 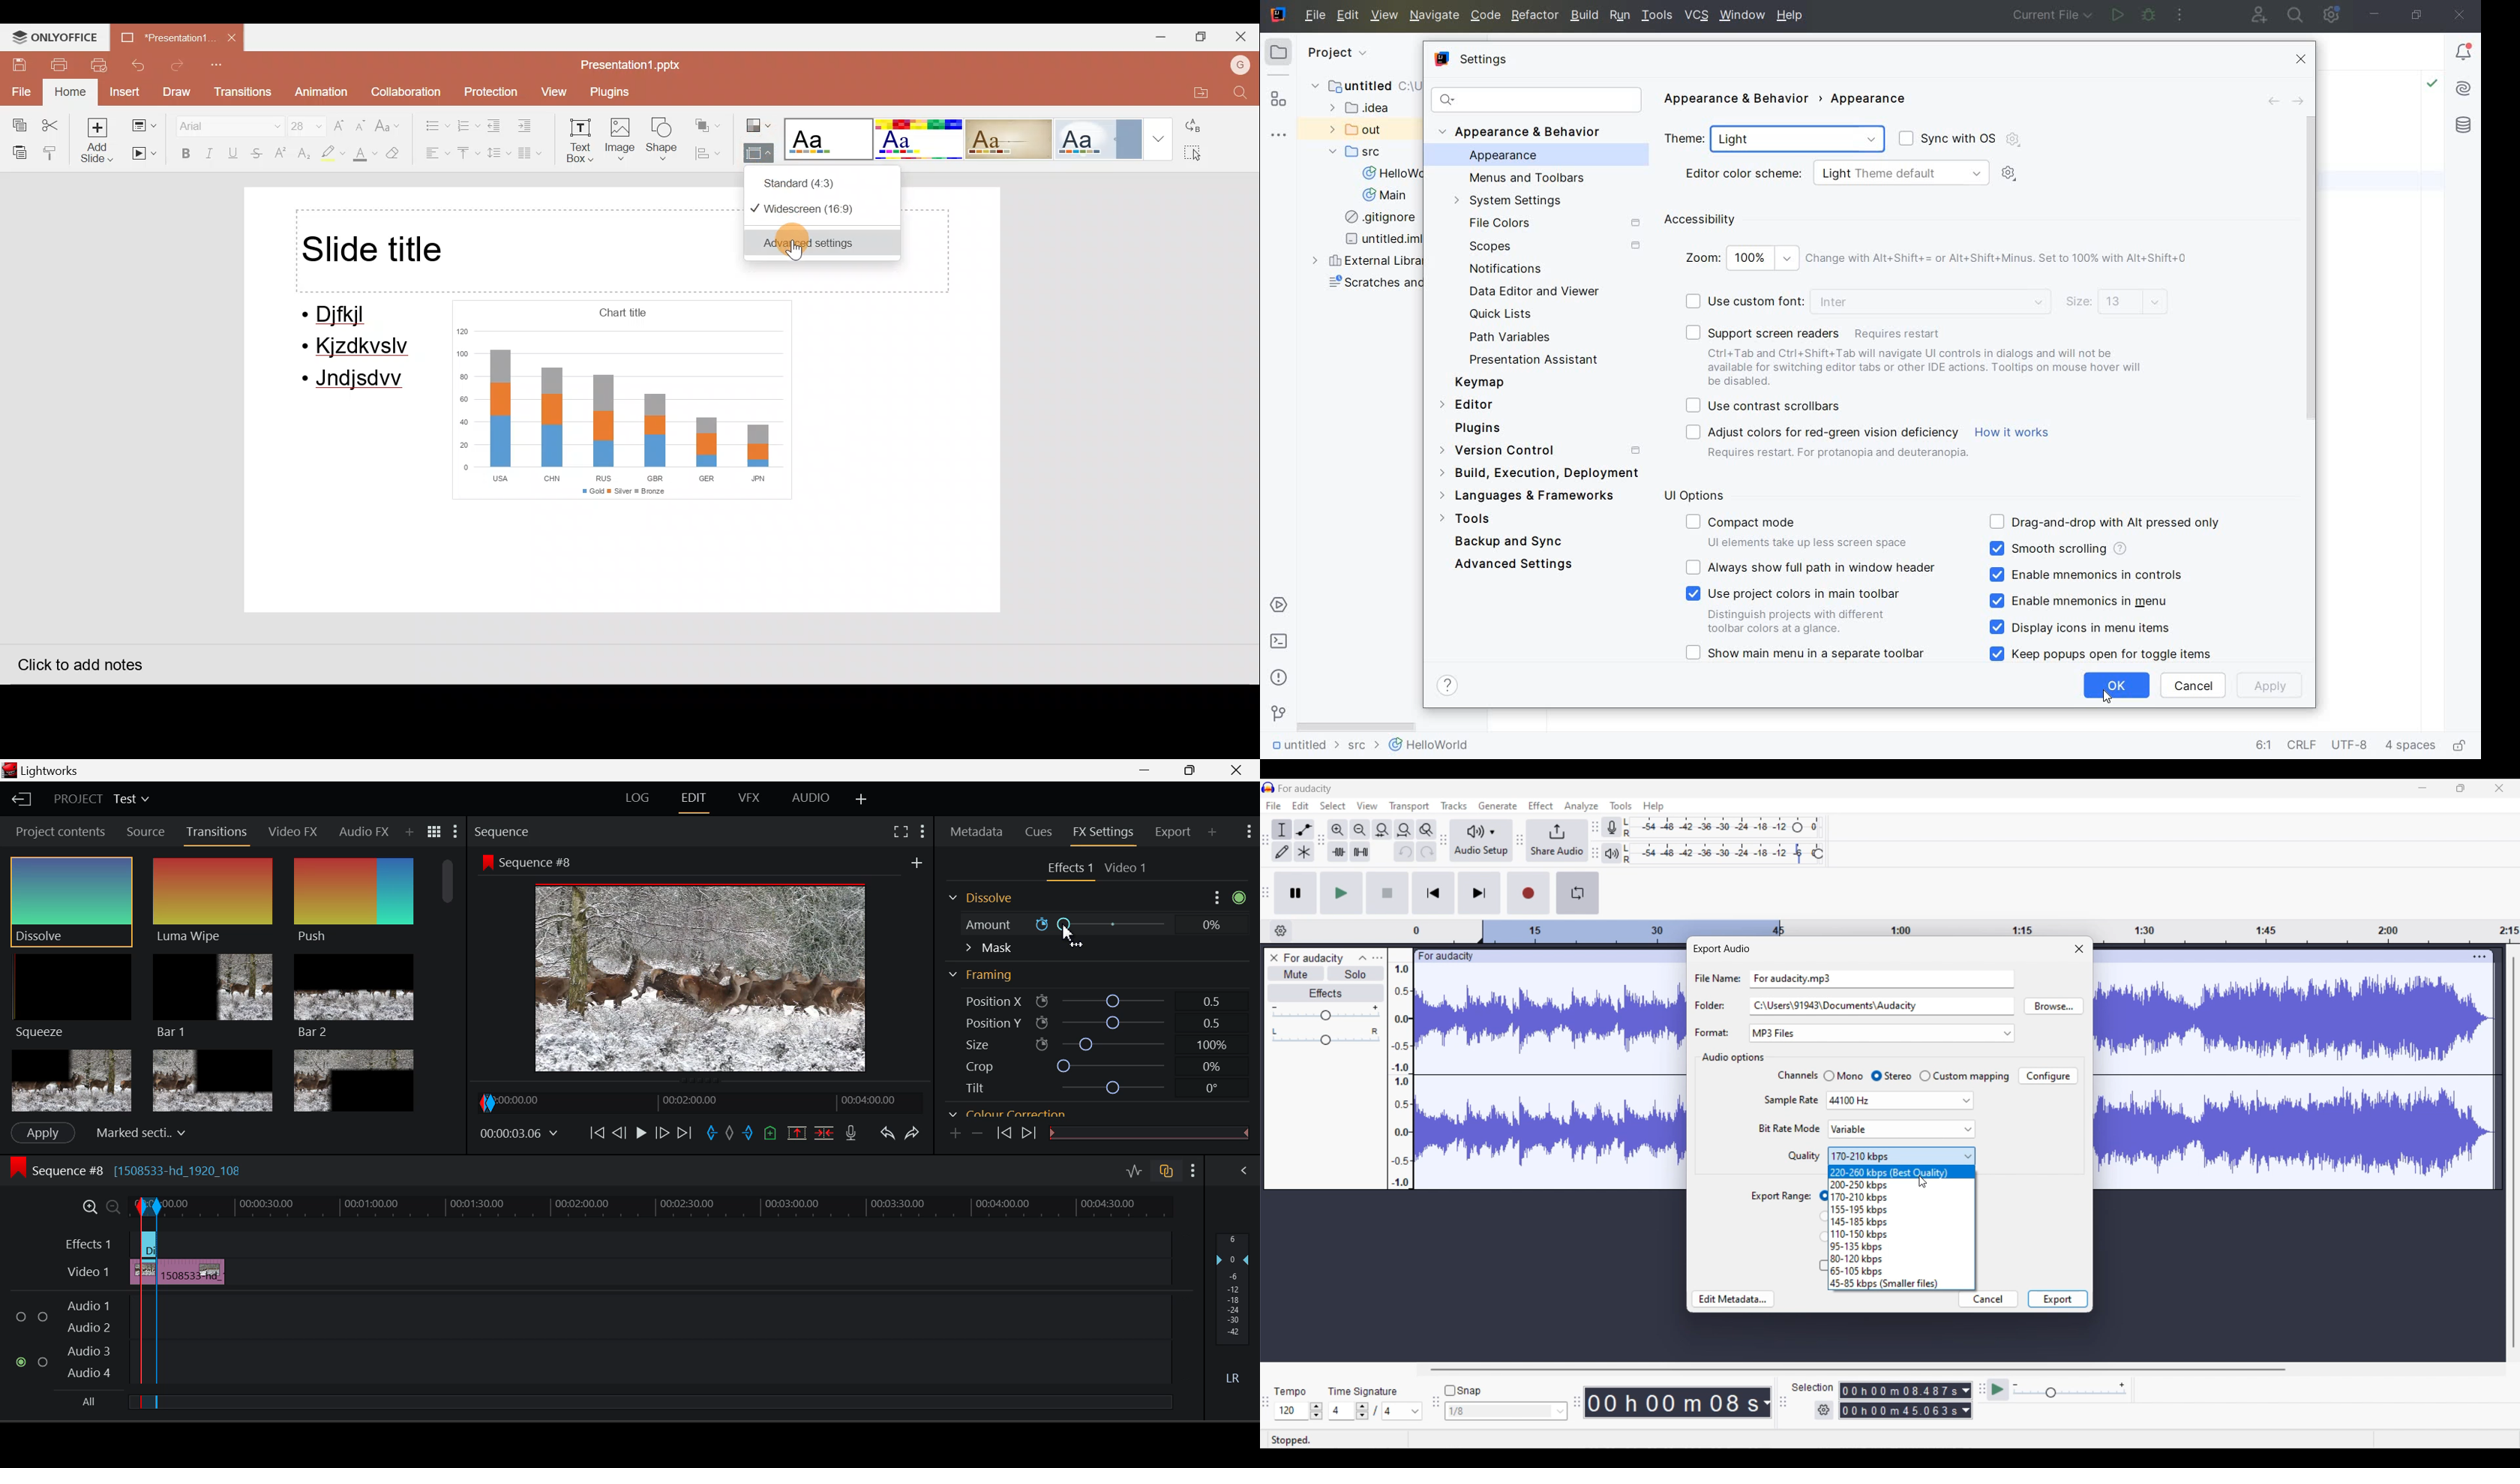 I want to click on Record meter, so click(x=1612, y=827).